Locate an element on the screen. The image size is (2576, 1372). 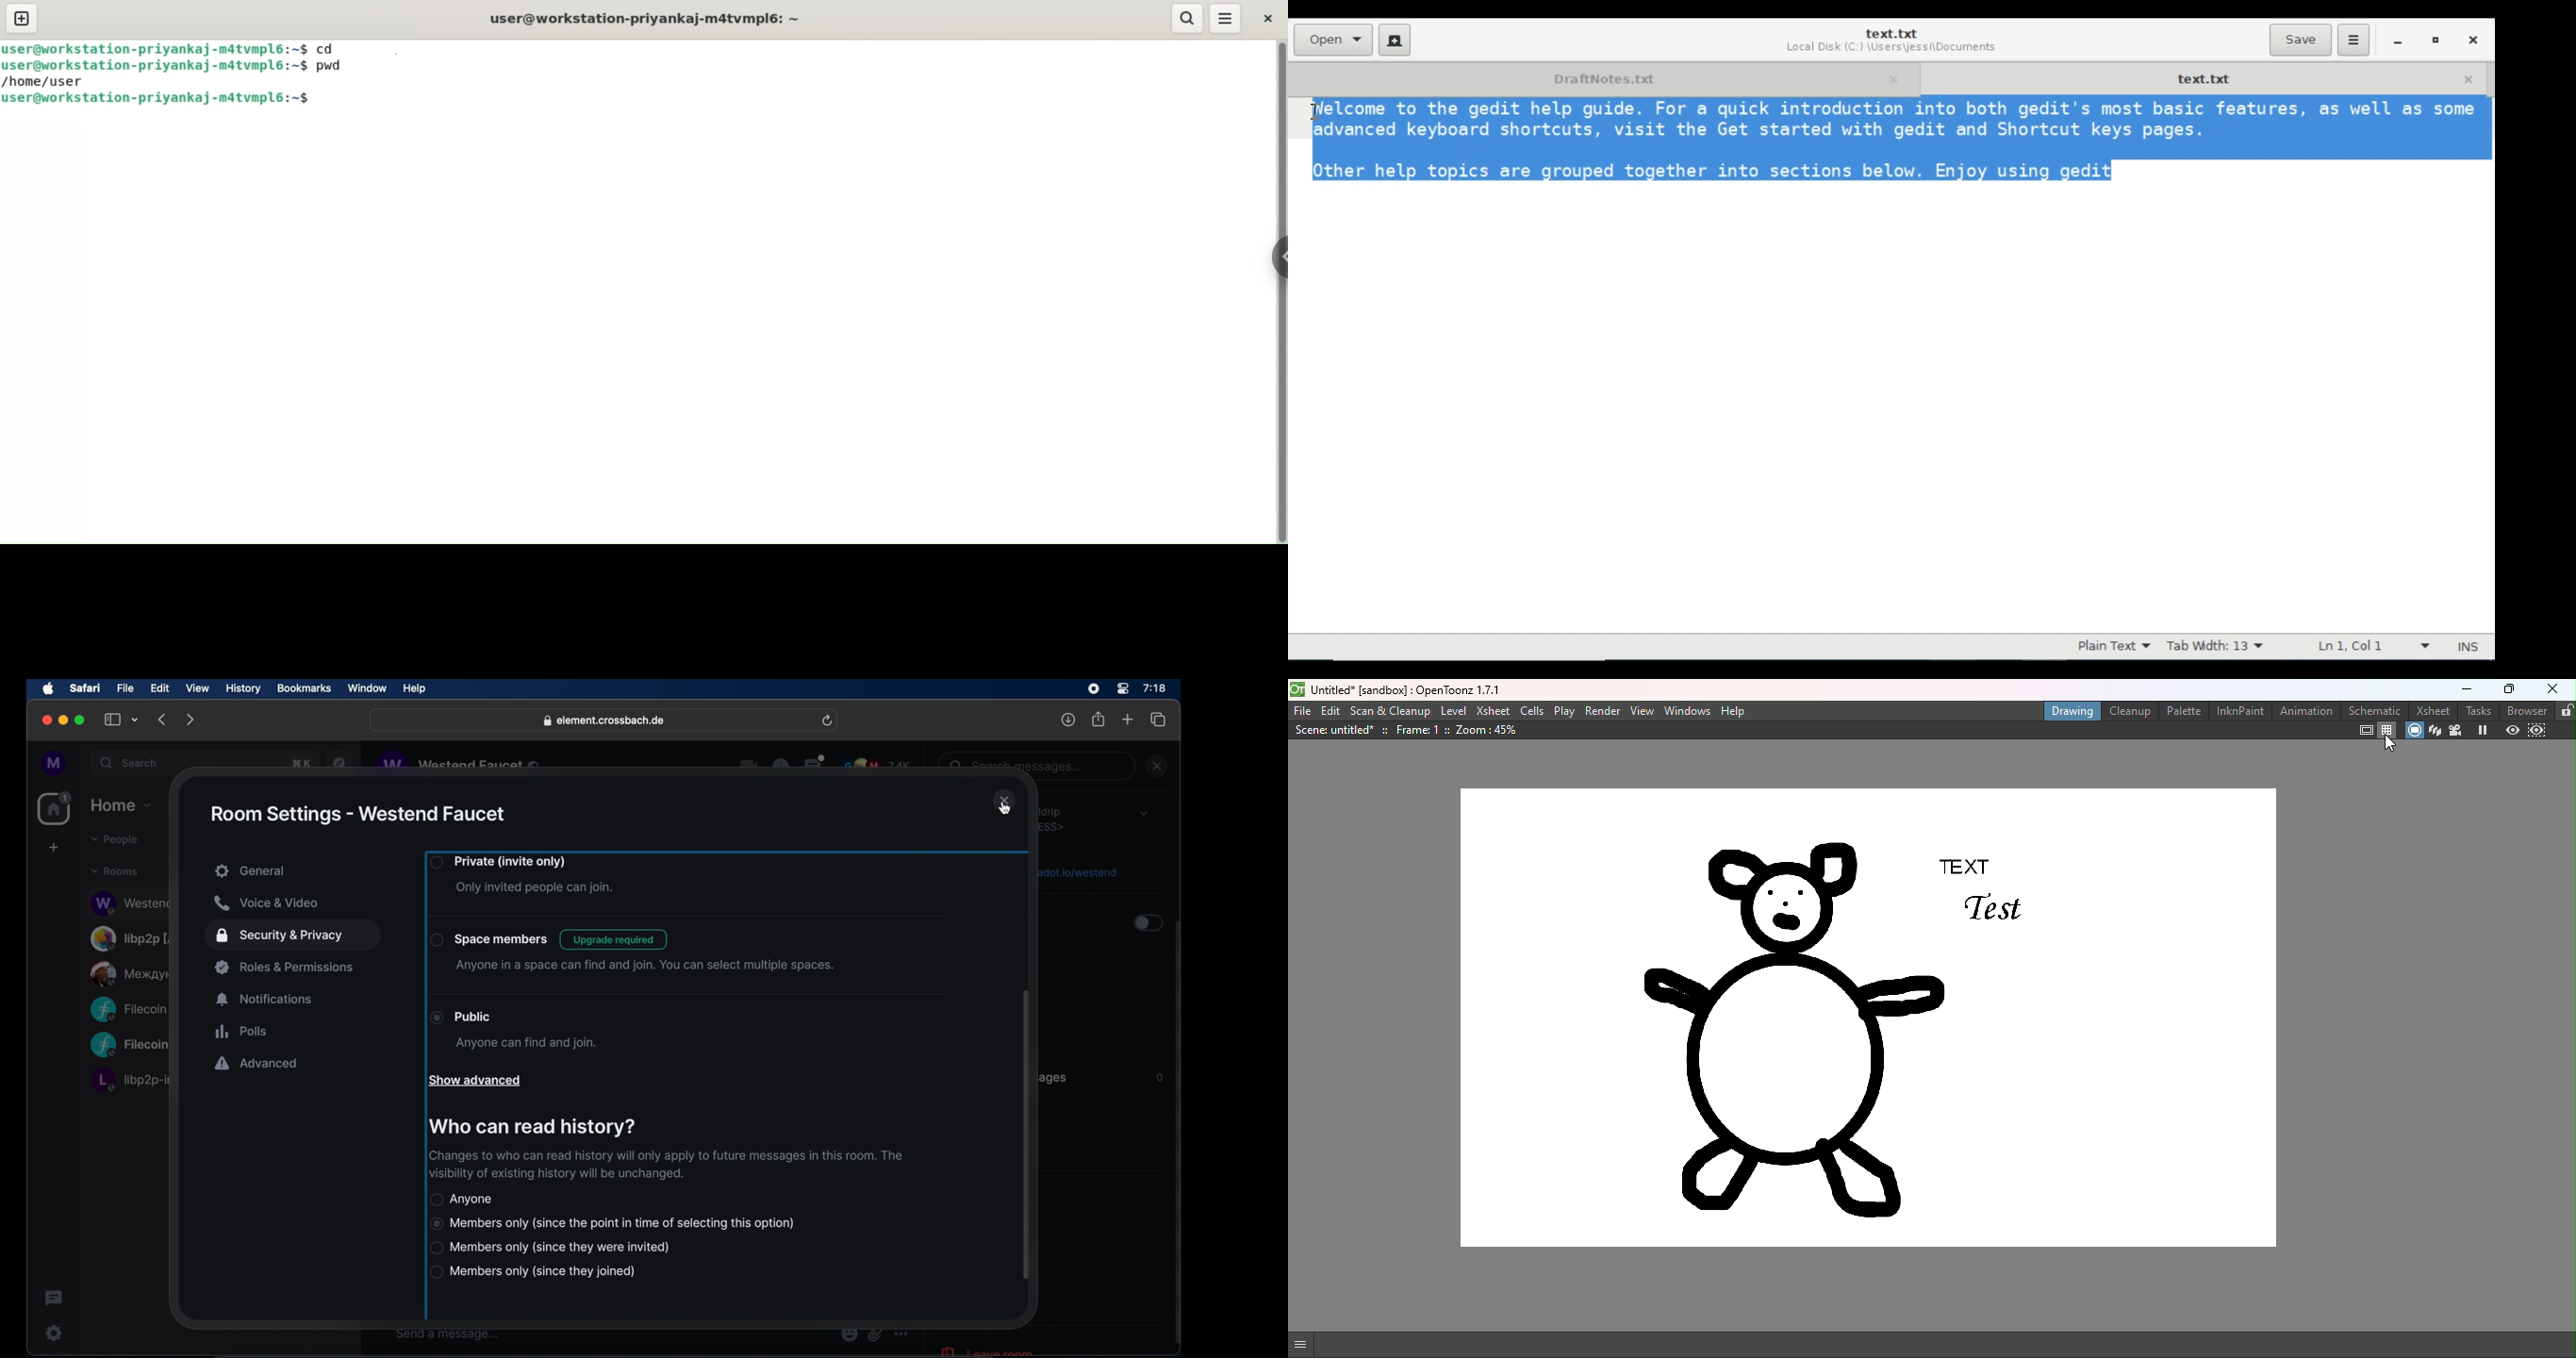
share is located at coordinates (1099, 719).